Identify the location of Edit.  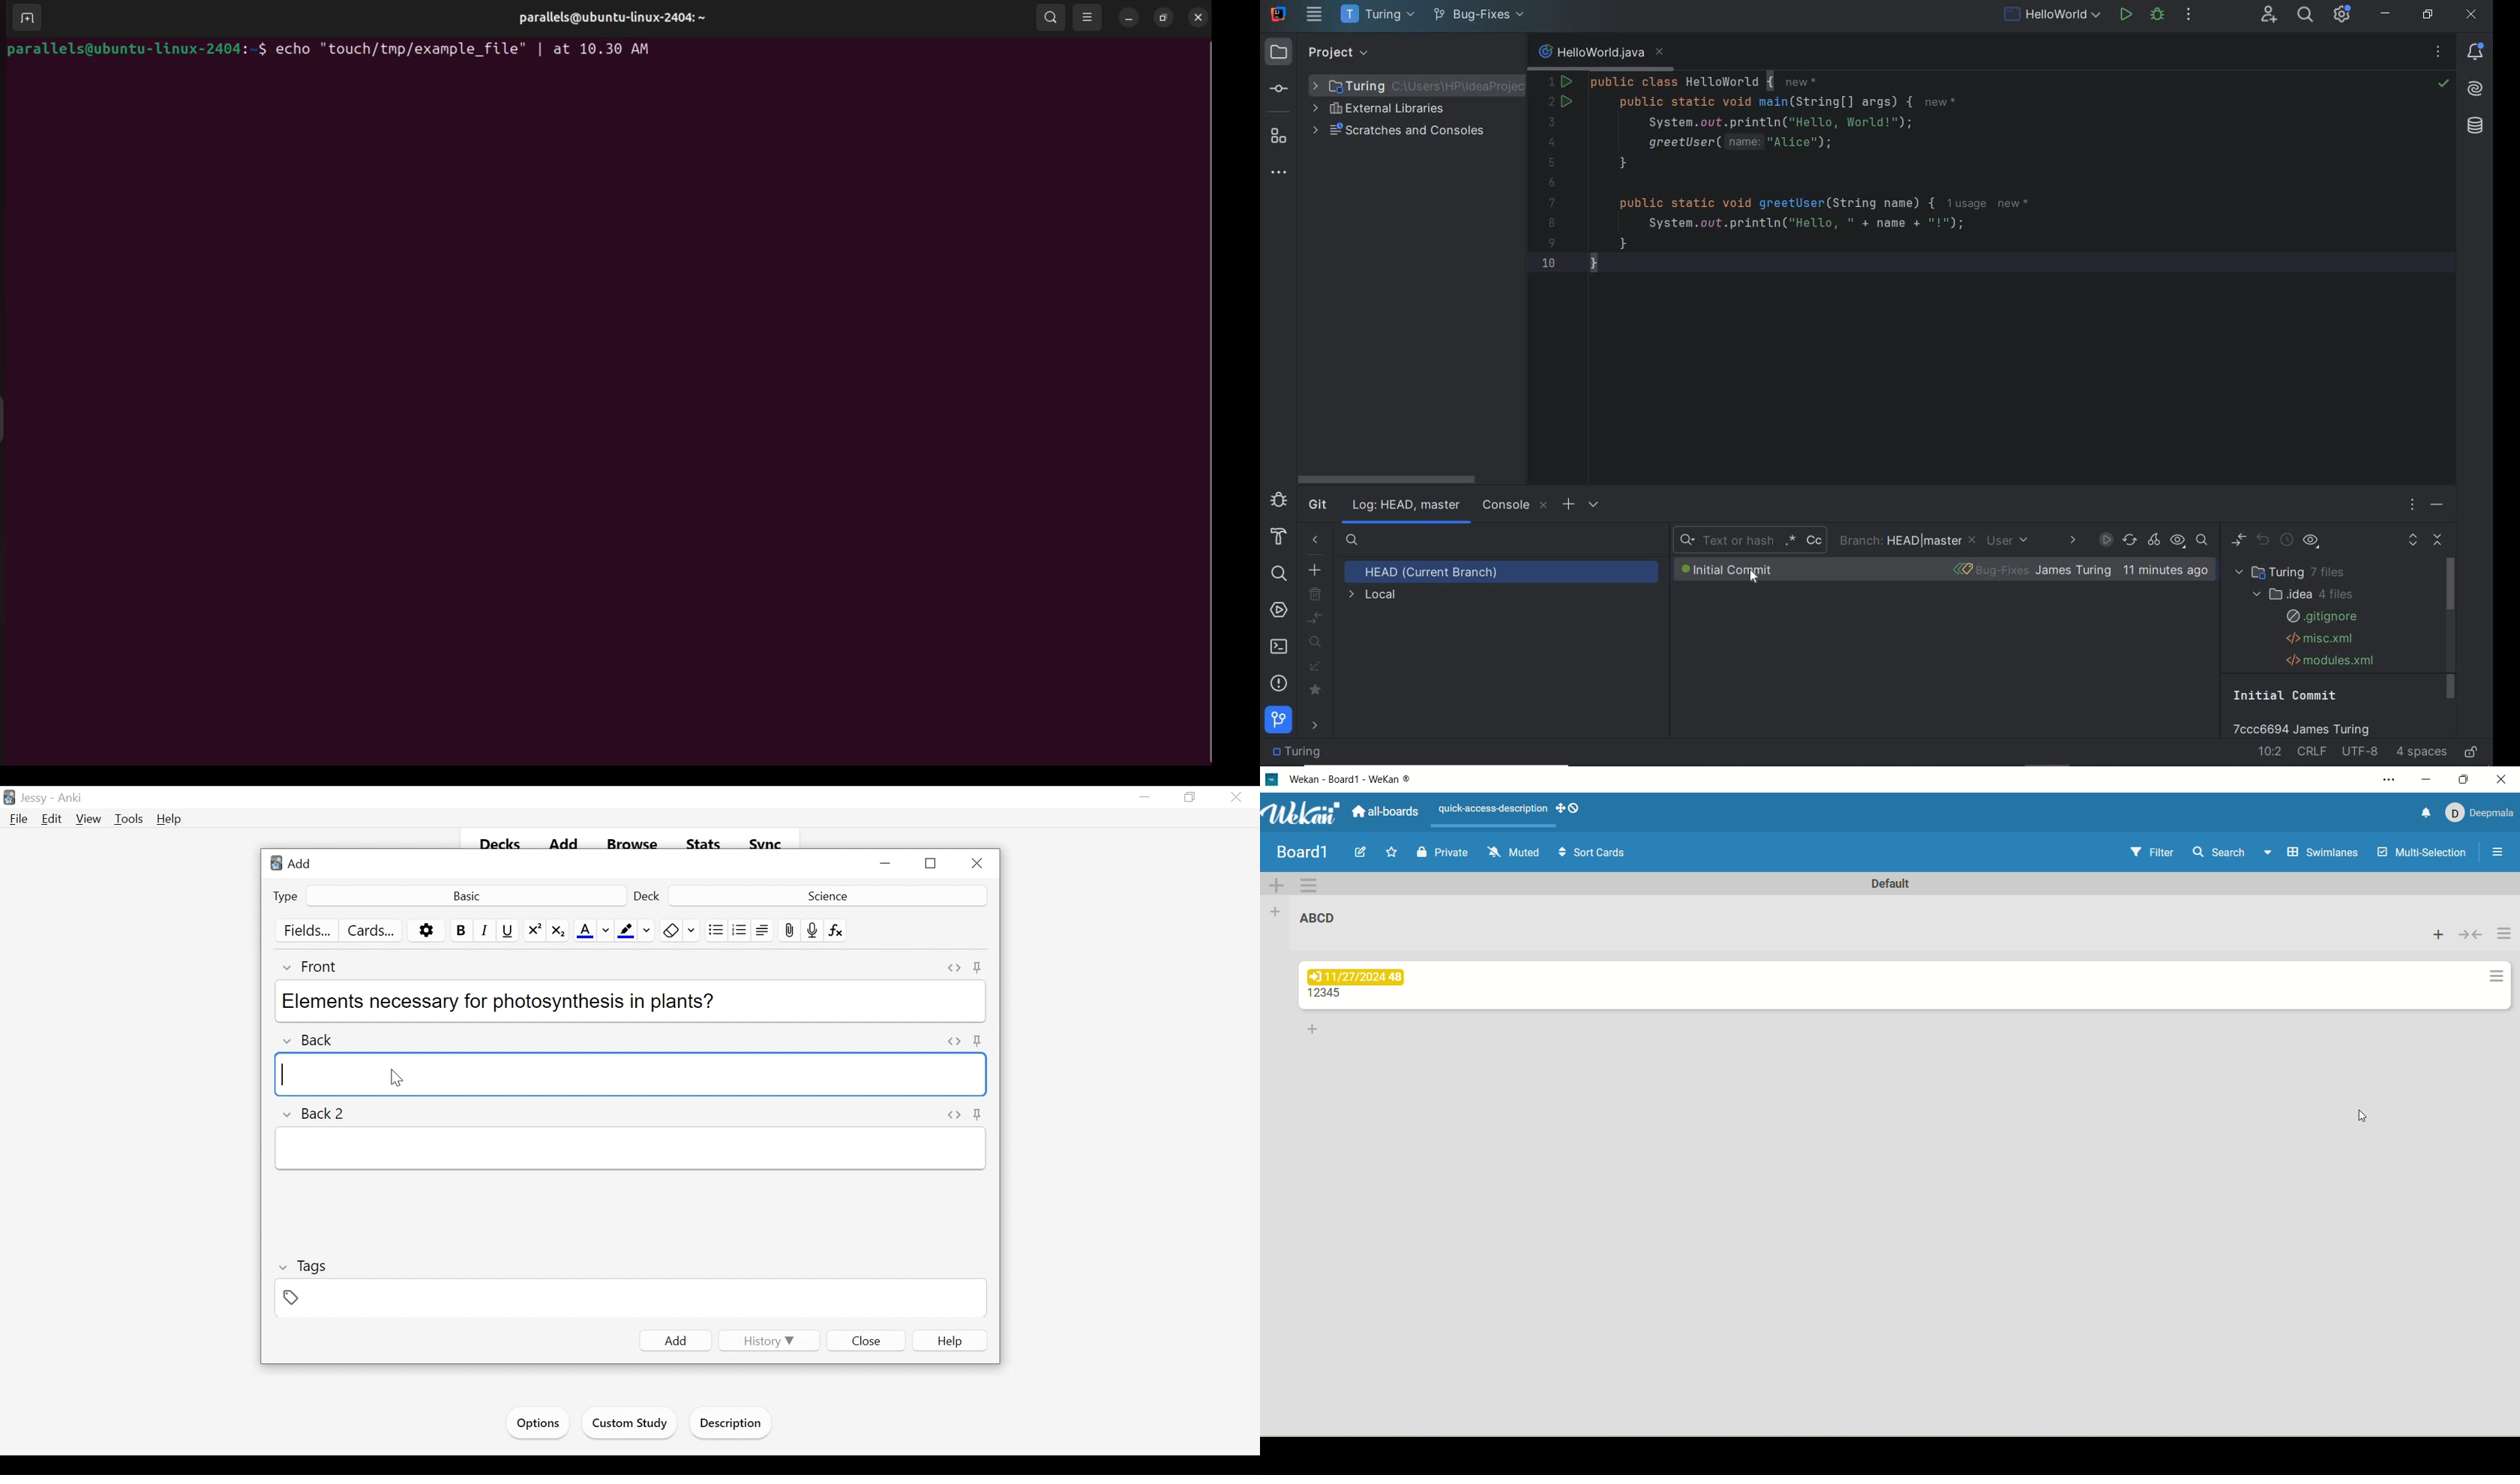
(52, 818).